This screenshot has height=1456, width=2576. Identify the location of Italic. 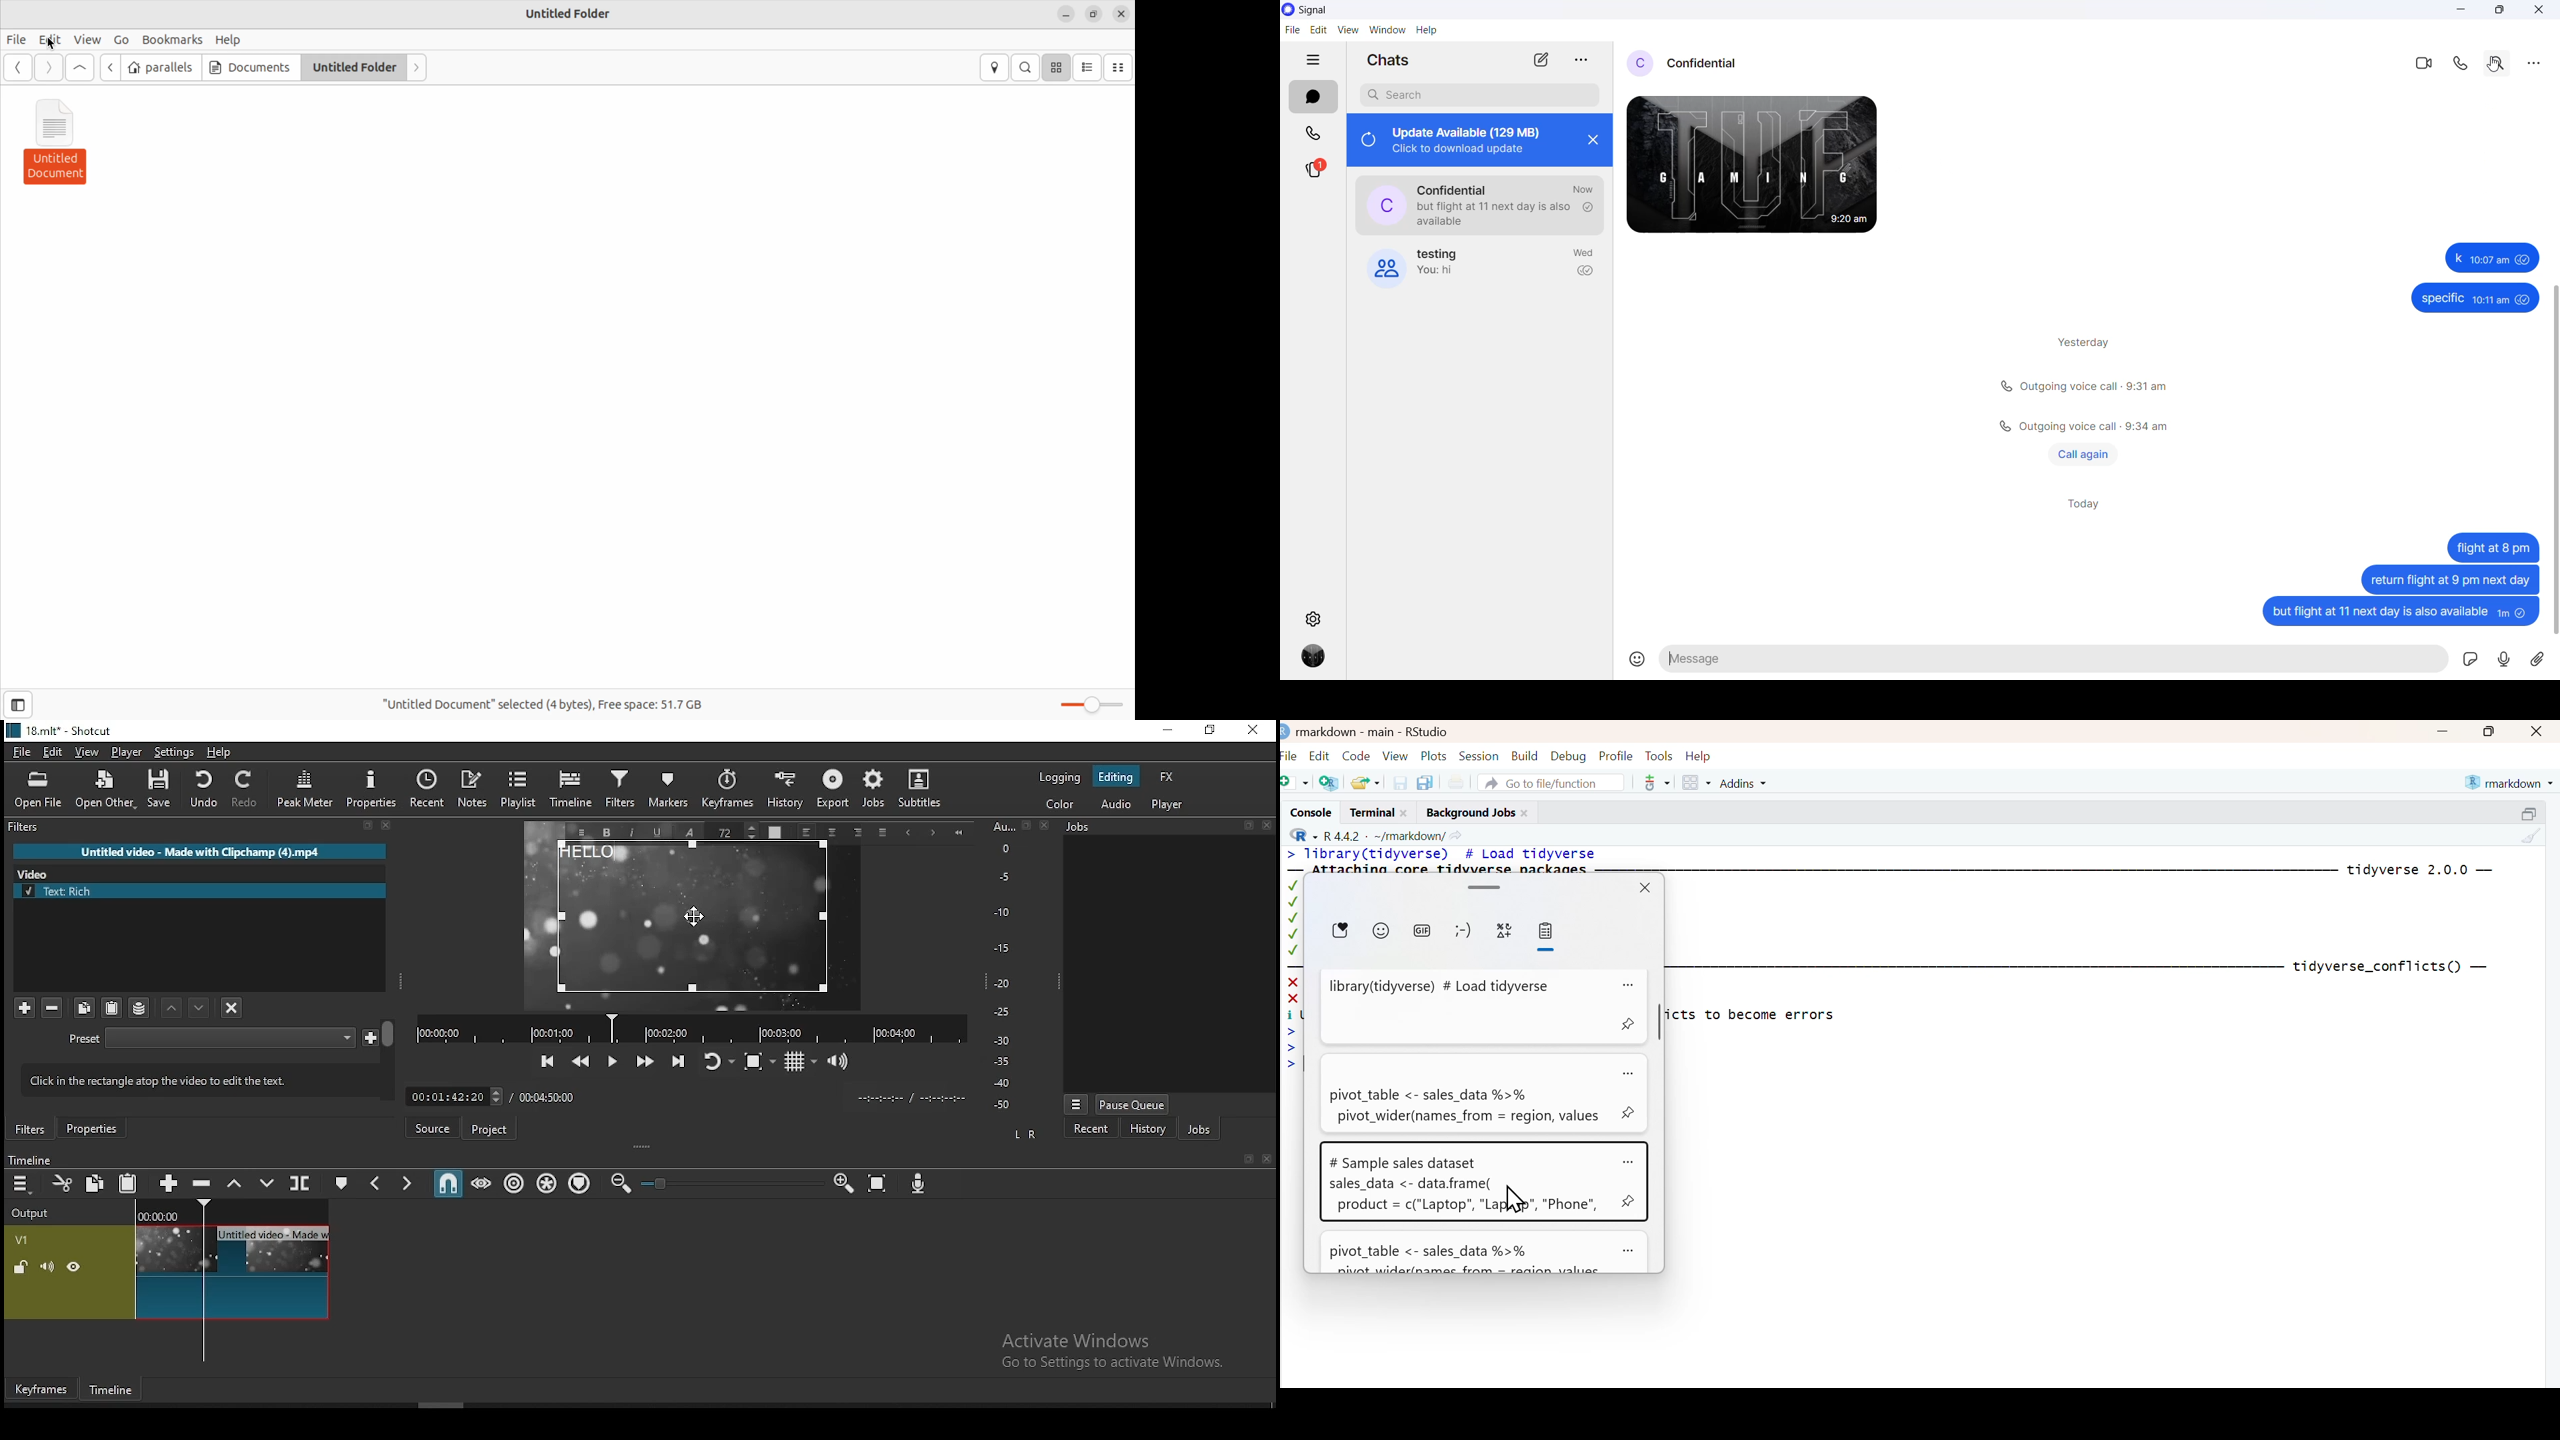
(633, 833).